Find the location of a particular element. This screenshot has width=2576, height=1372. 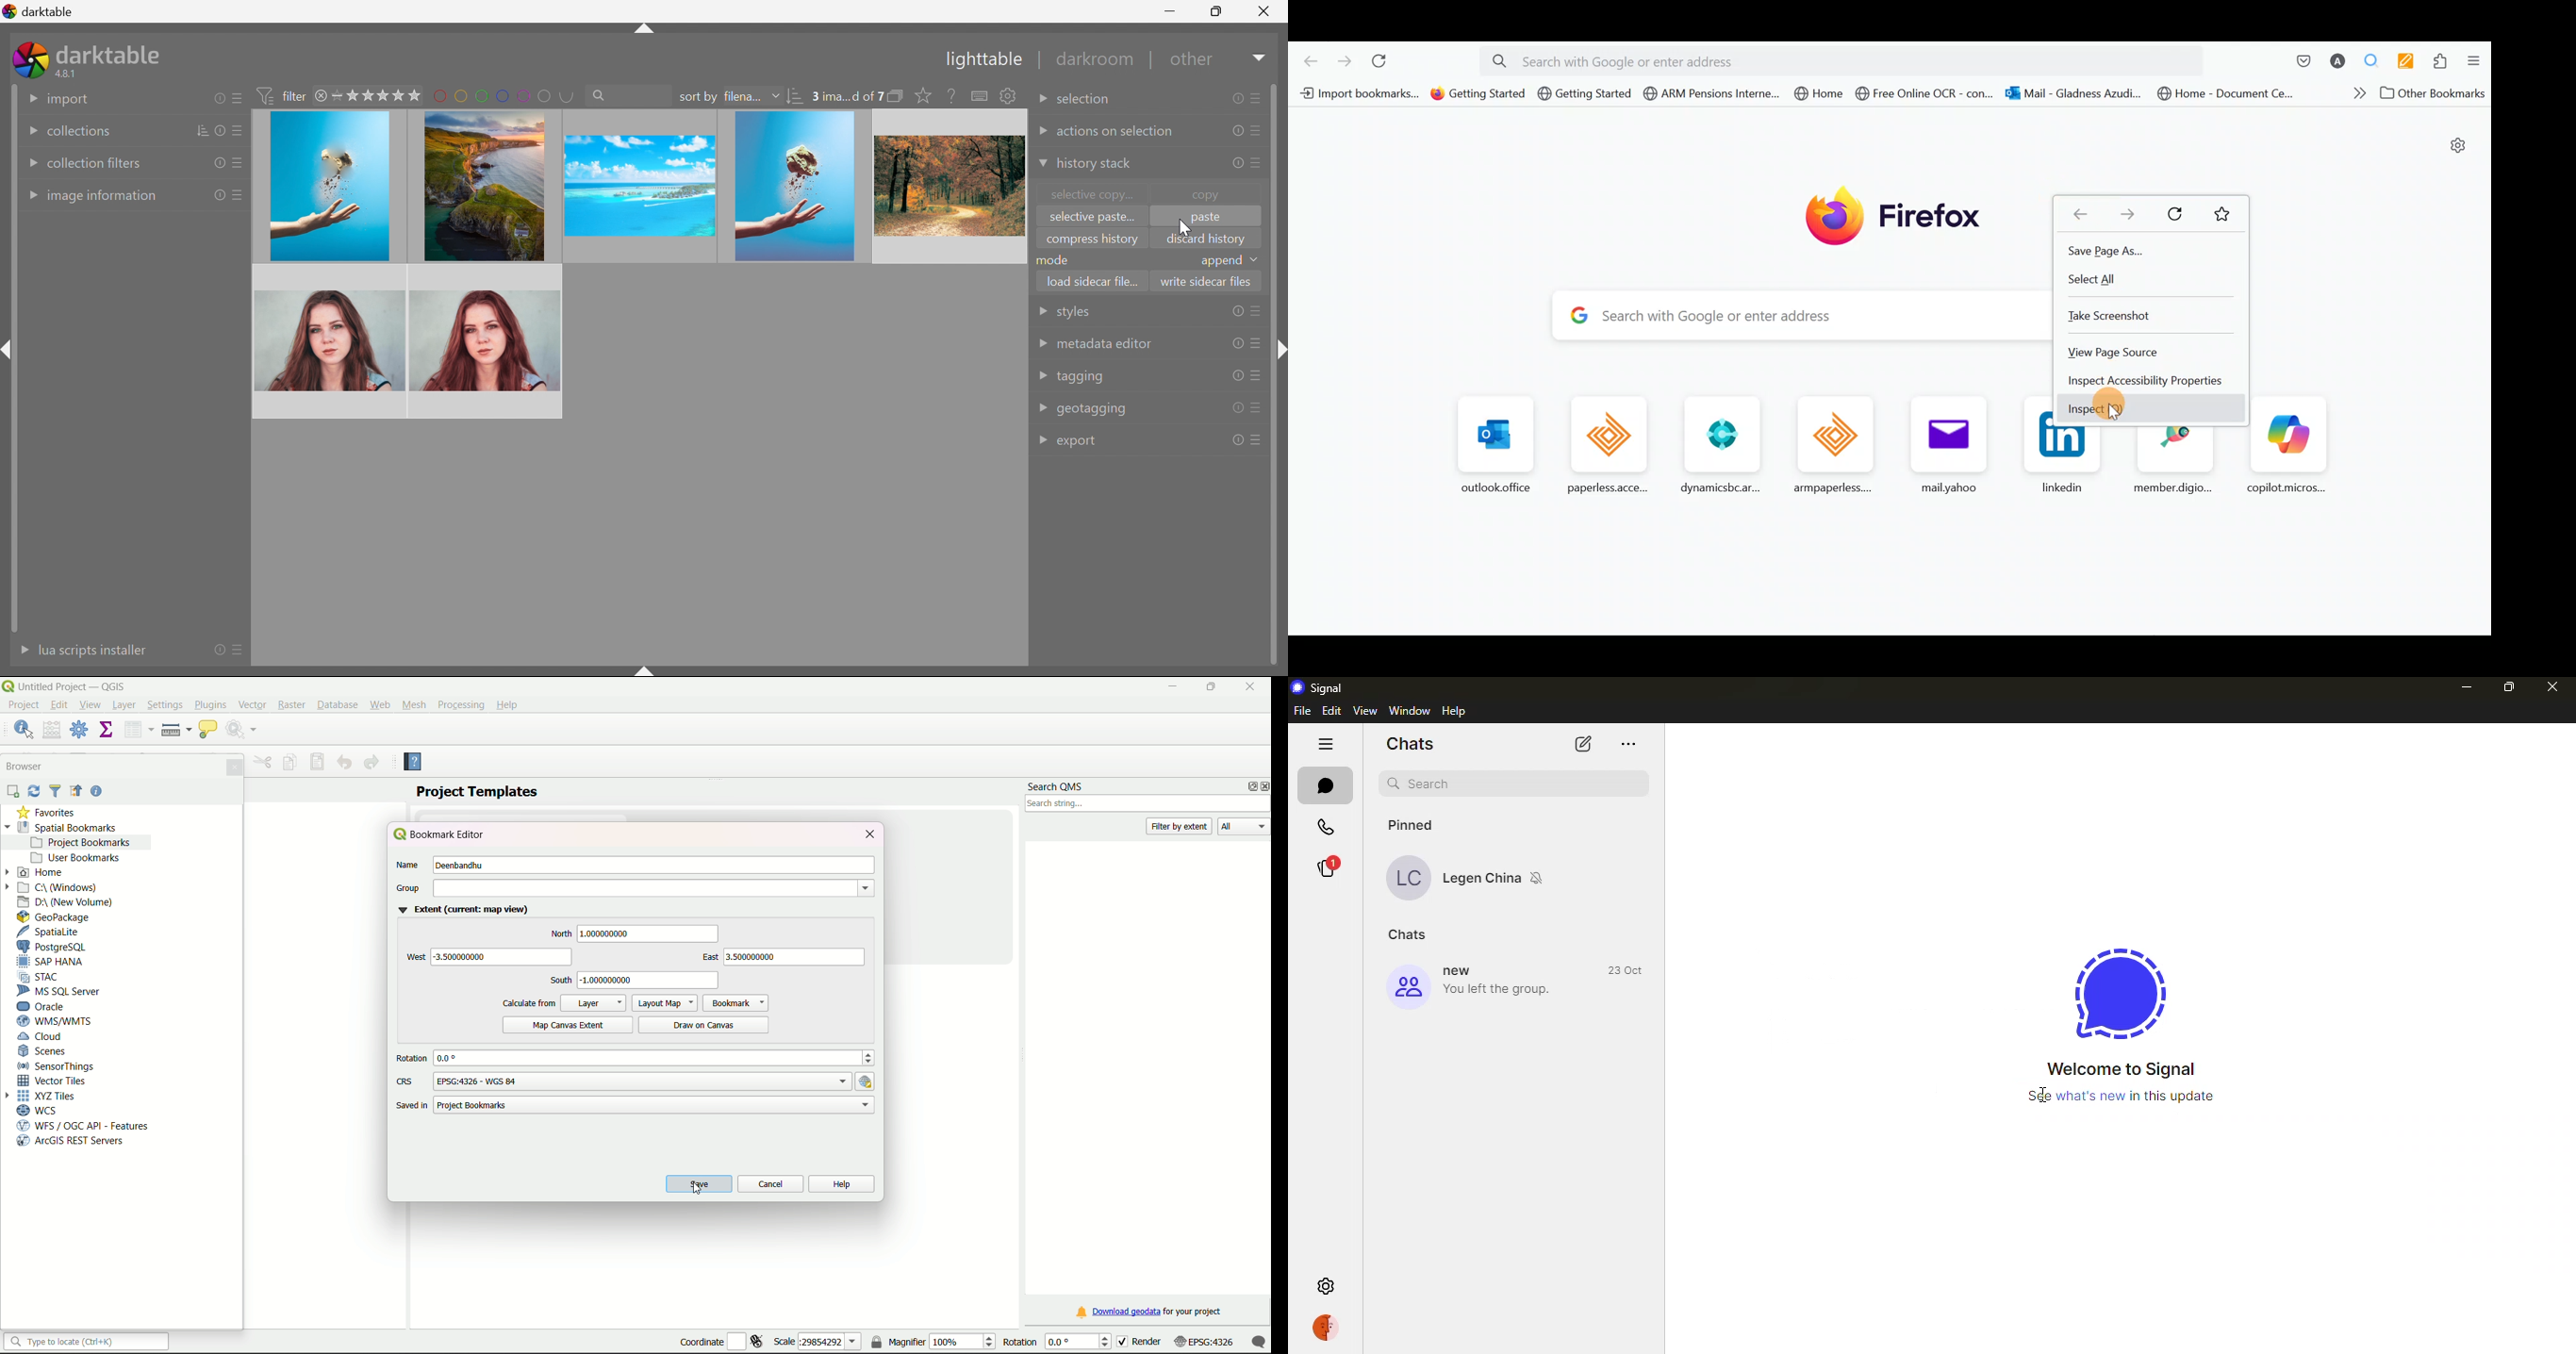

reset is located at coordinates (1234, 130).